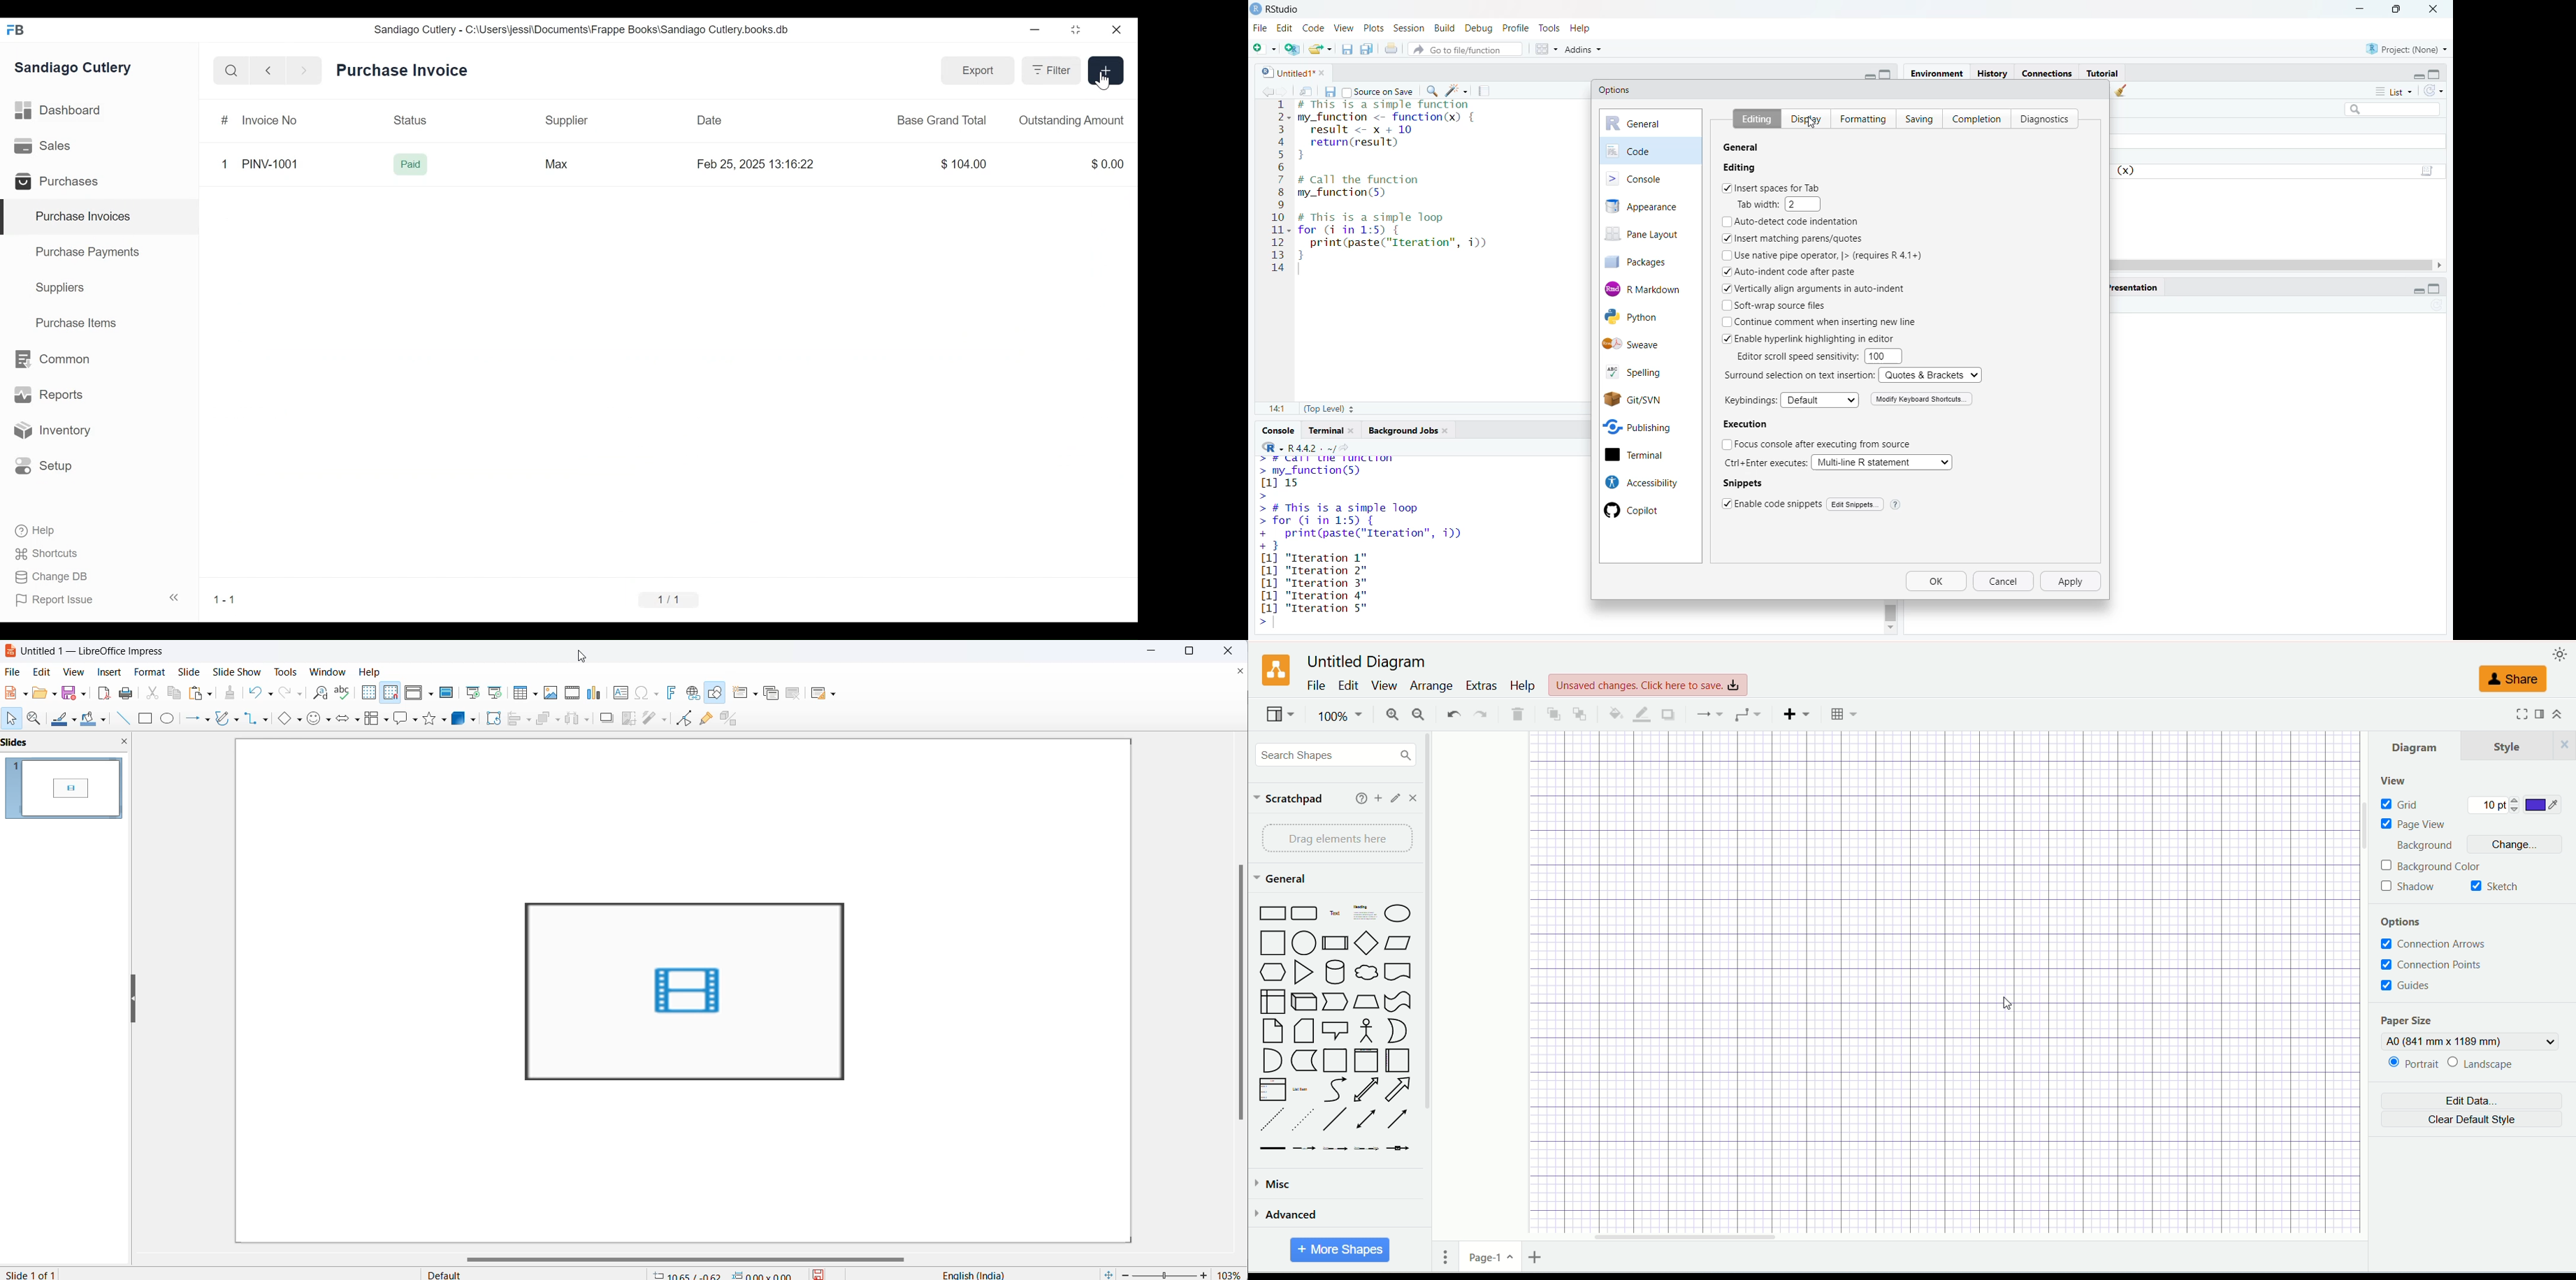 This screenshot has width=2576, height=1288. I want to click on environment, so click(1939, 73).